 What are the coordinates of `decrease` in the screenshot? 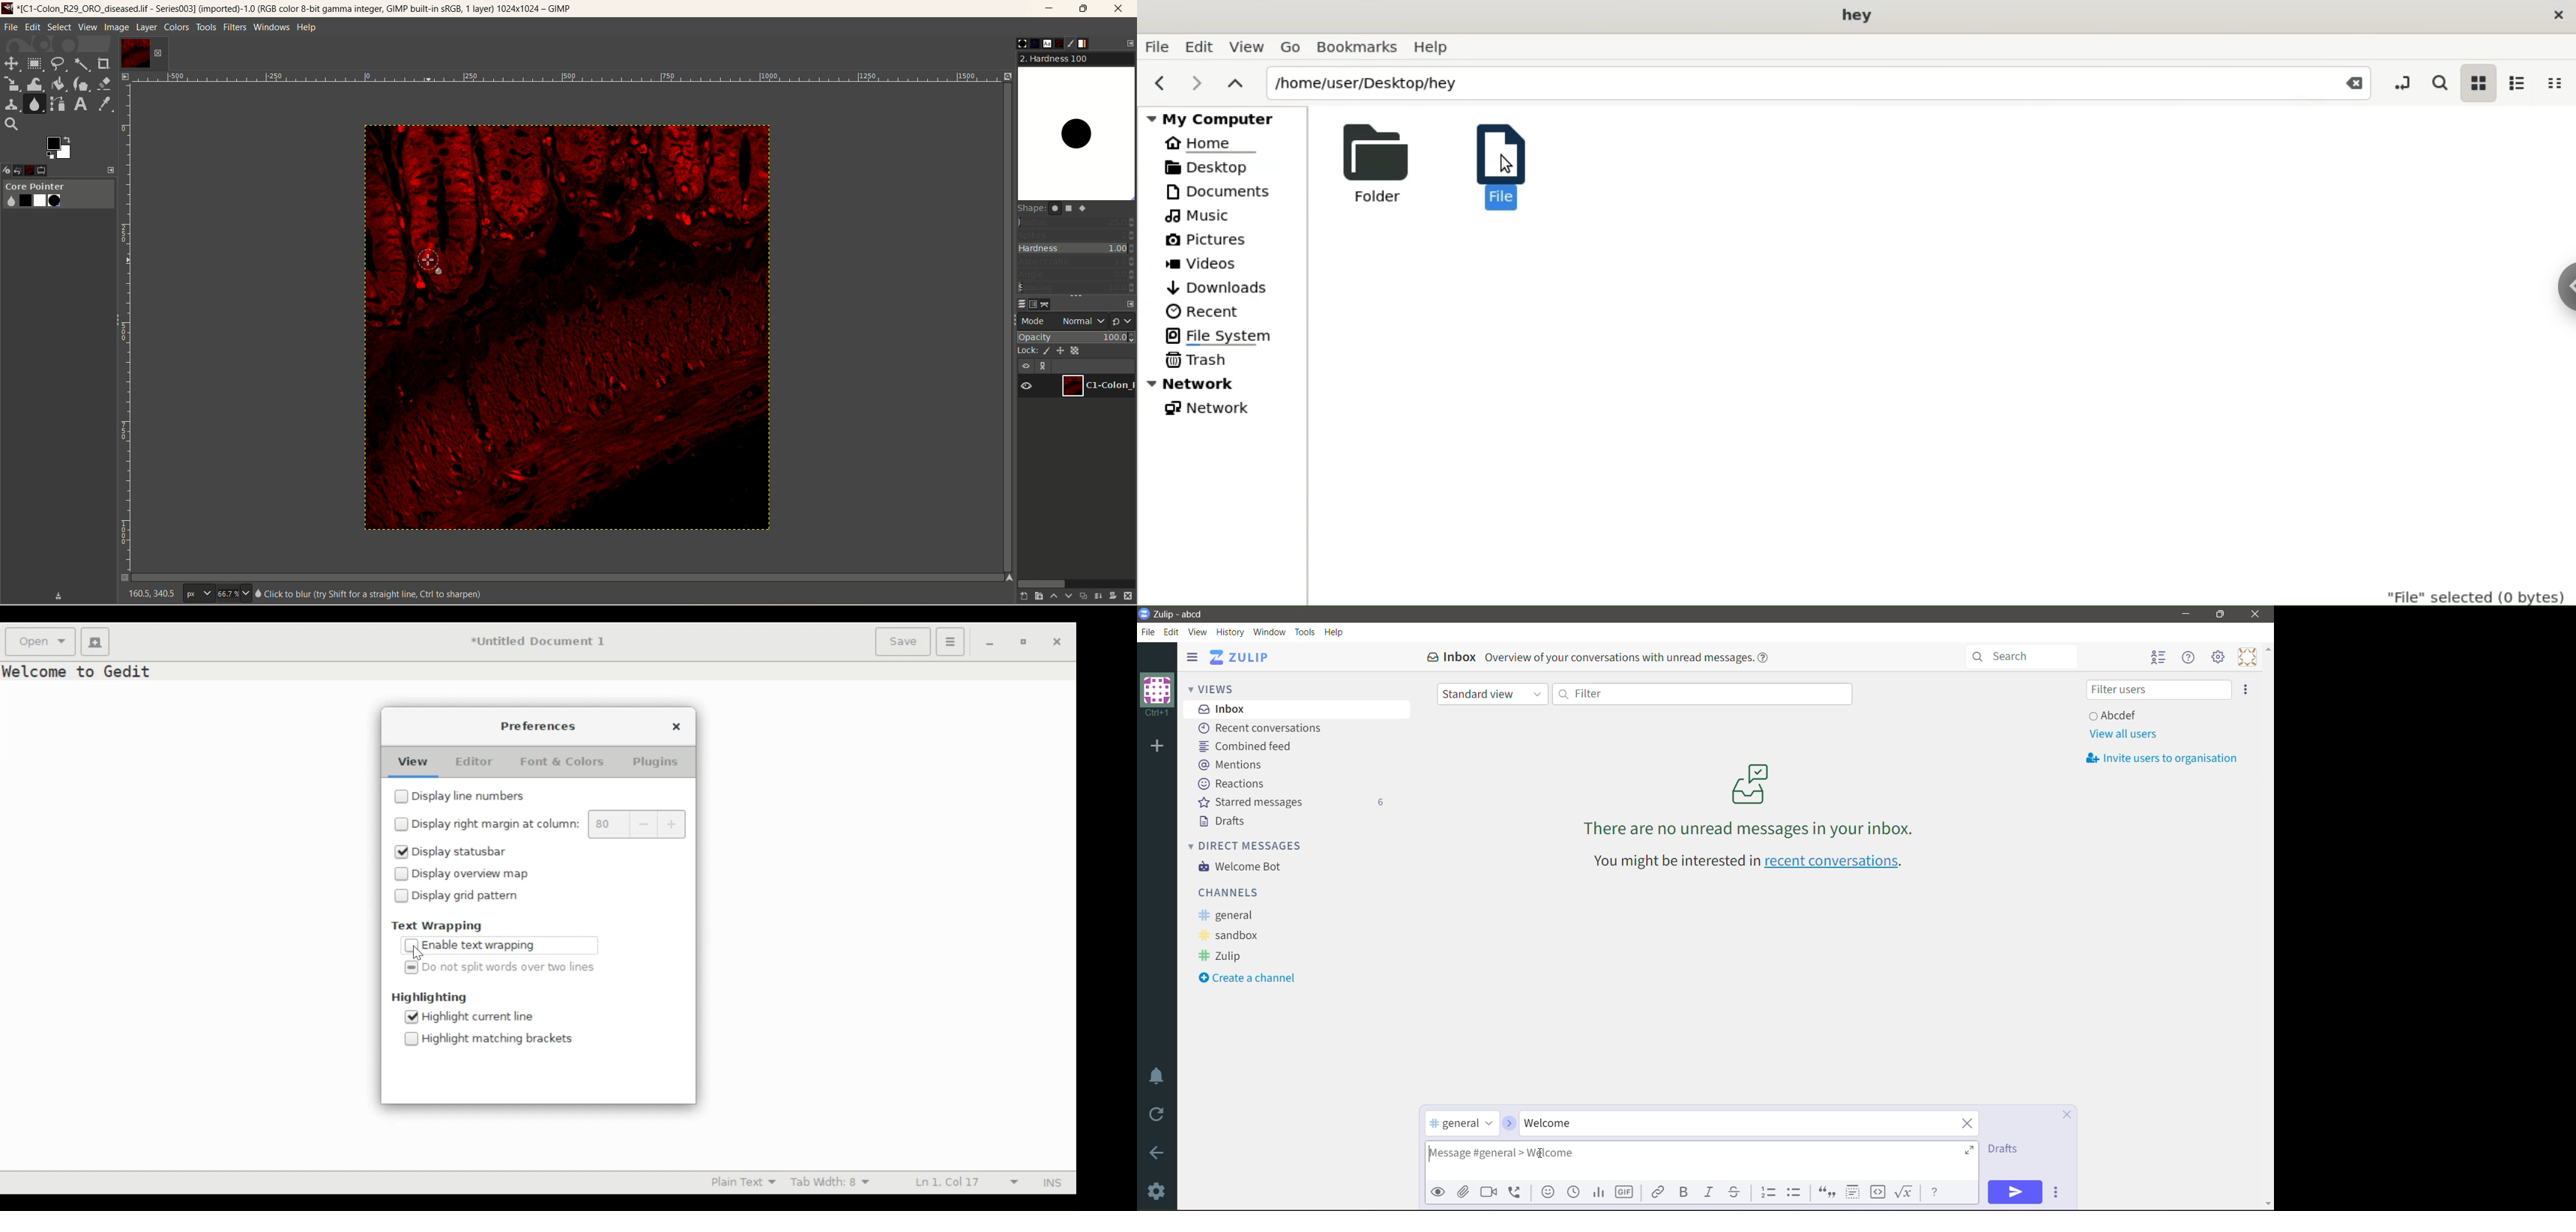 It's located at (644, 824).